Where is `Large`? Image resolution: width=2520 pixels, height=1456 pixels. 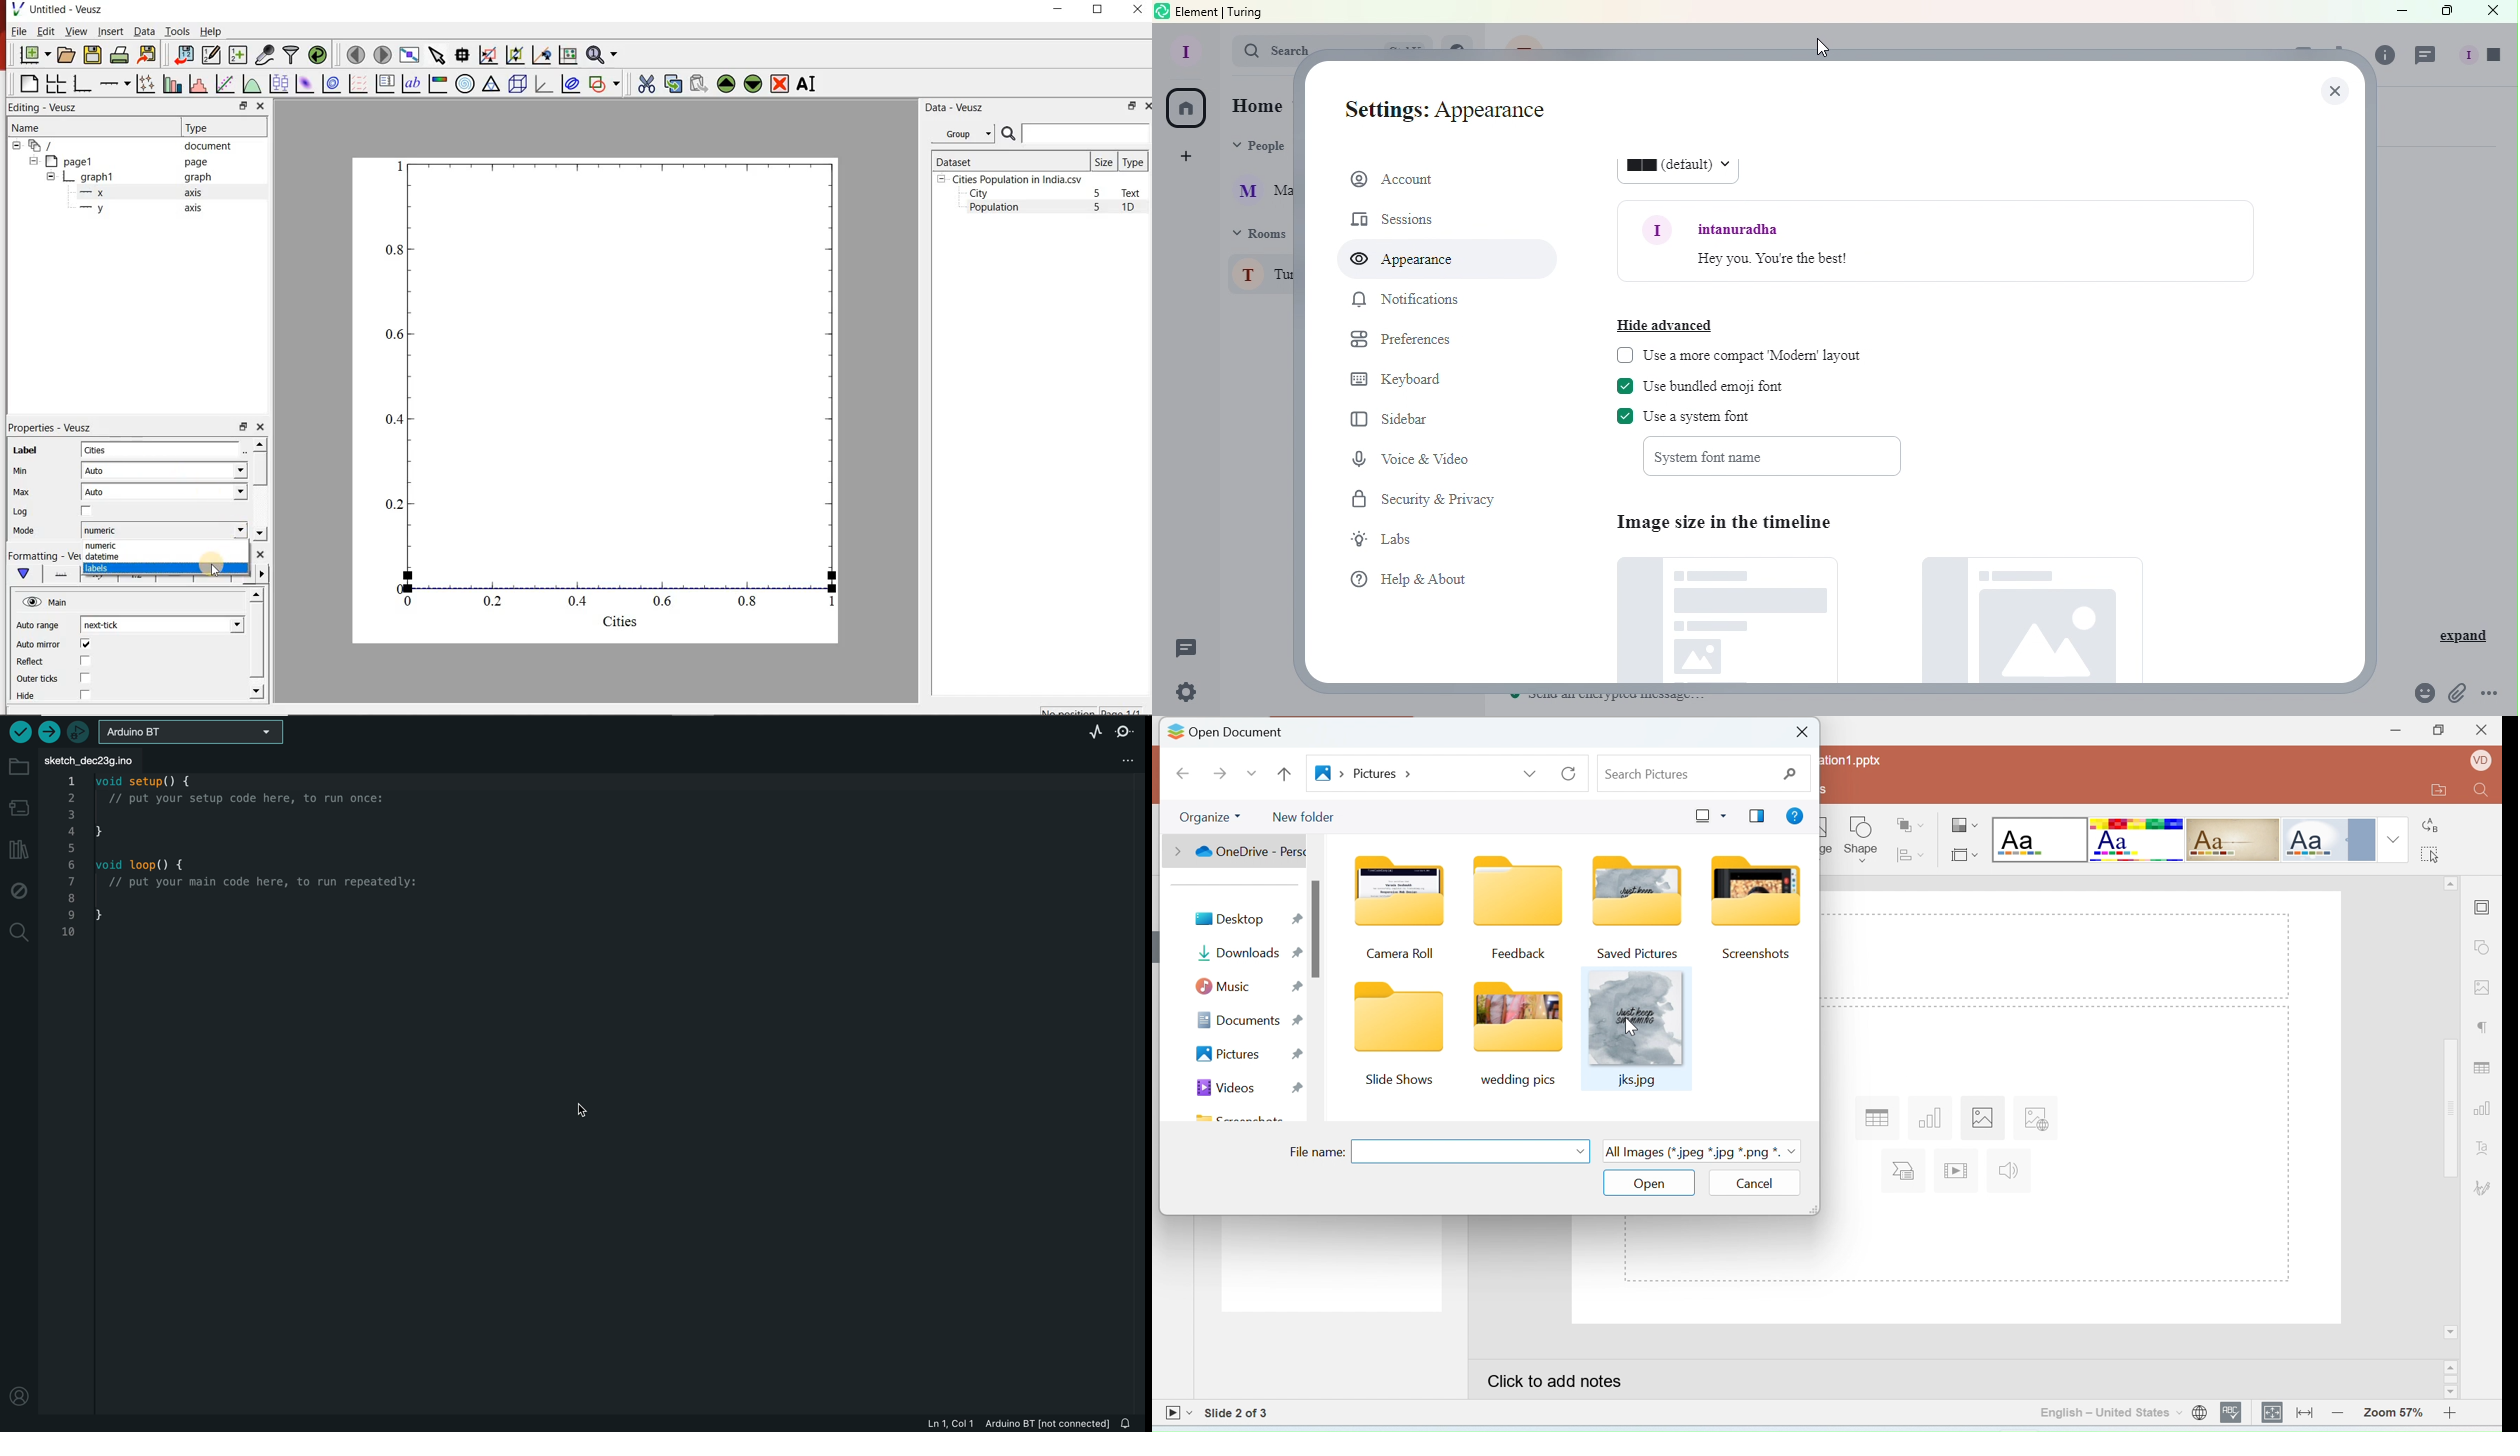
Large is located at coordinates (2027, 617).